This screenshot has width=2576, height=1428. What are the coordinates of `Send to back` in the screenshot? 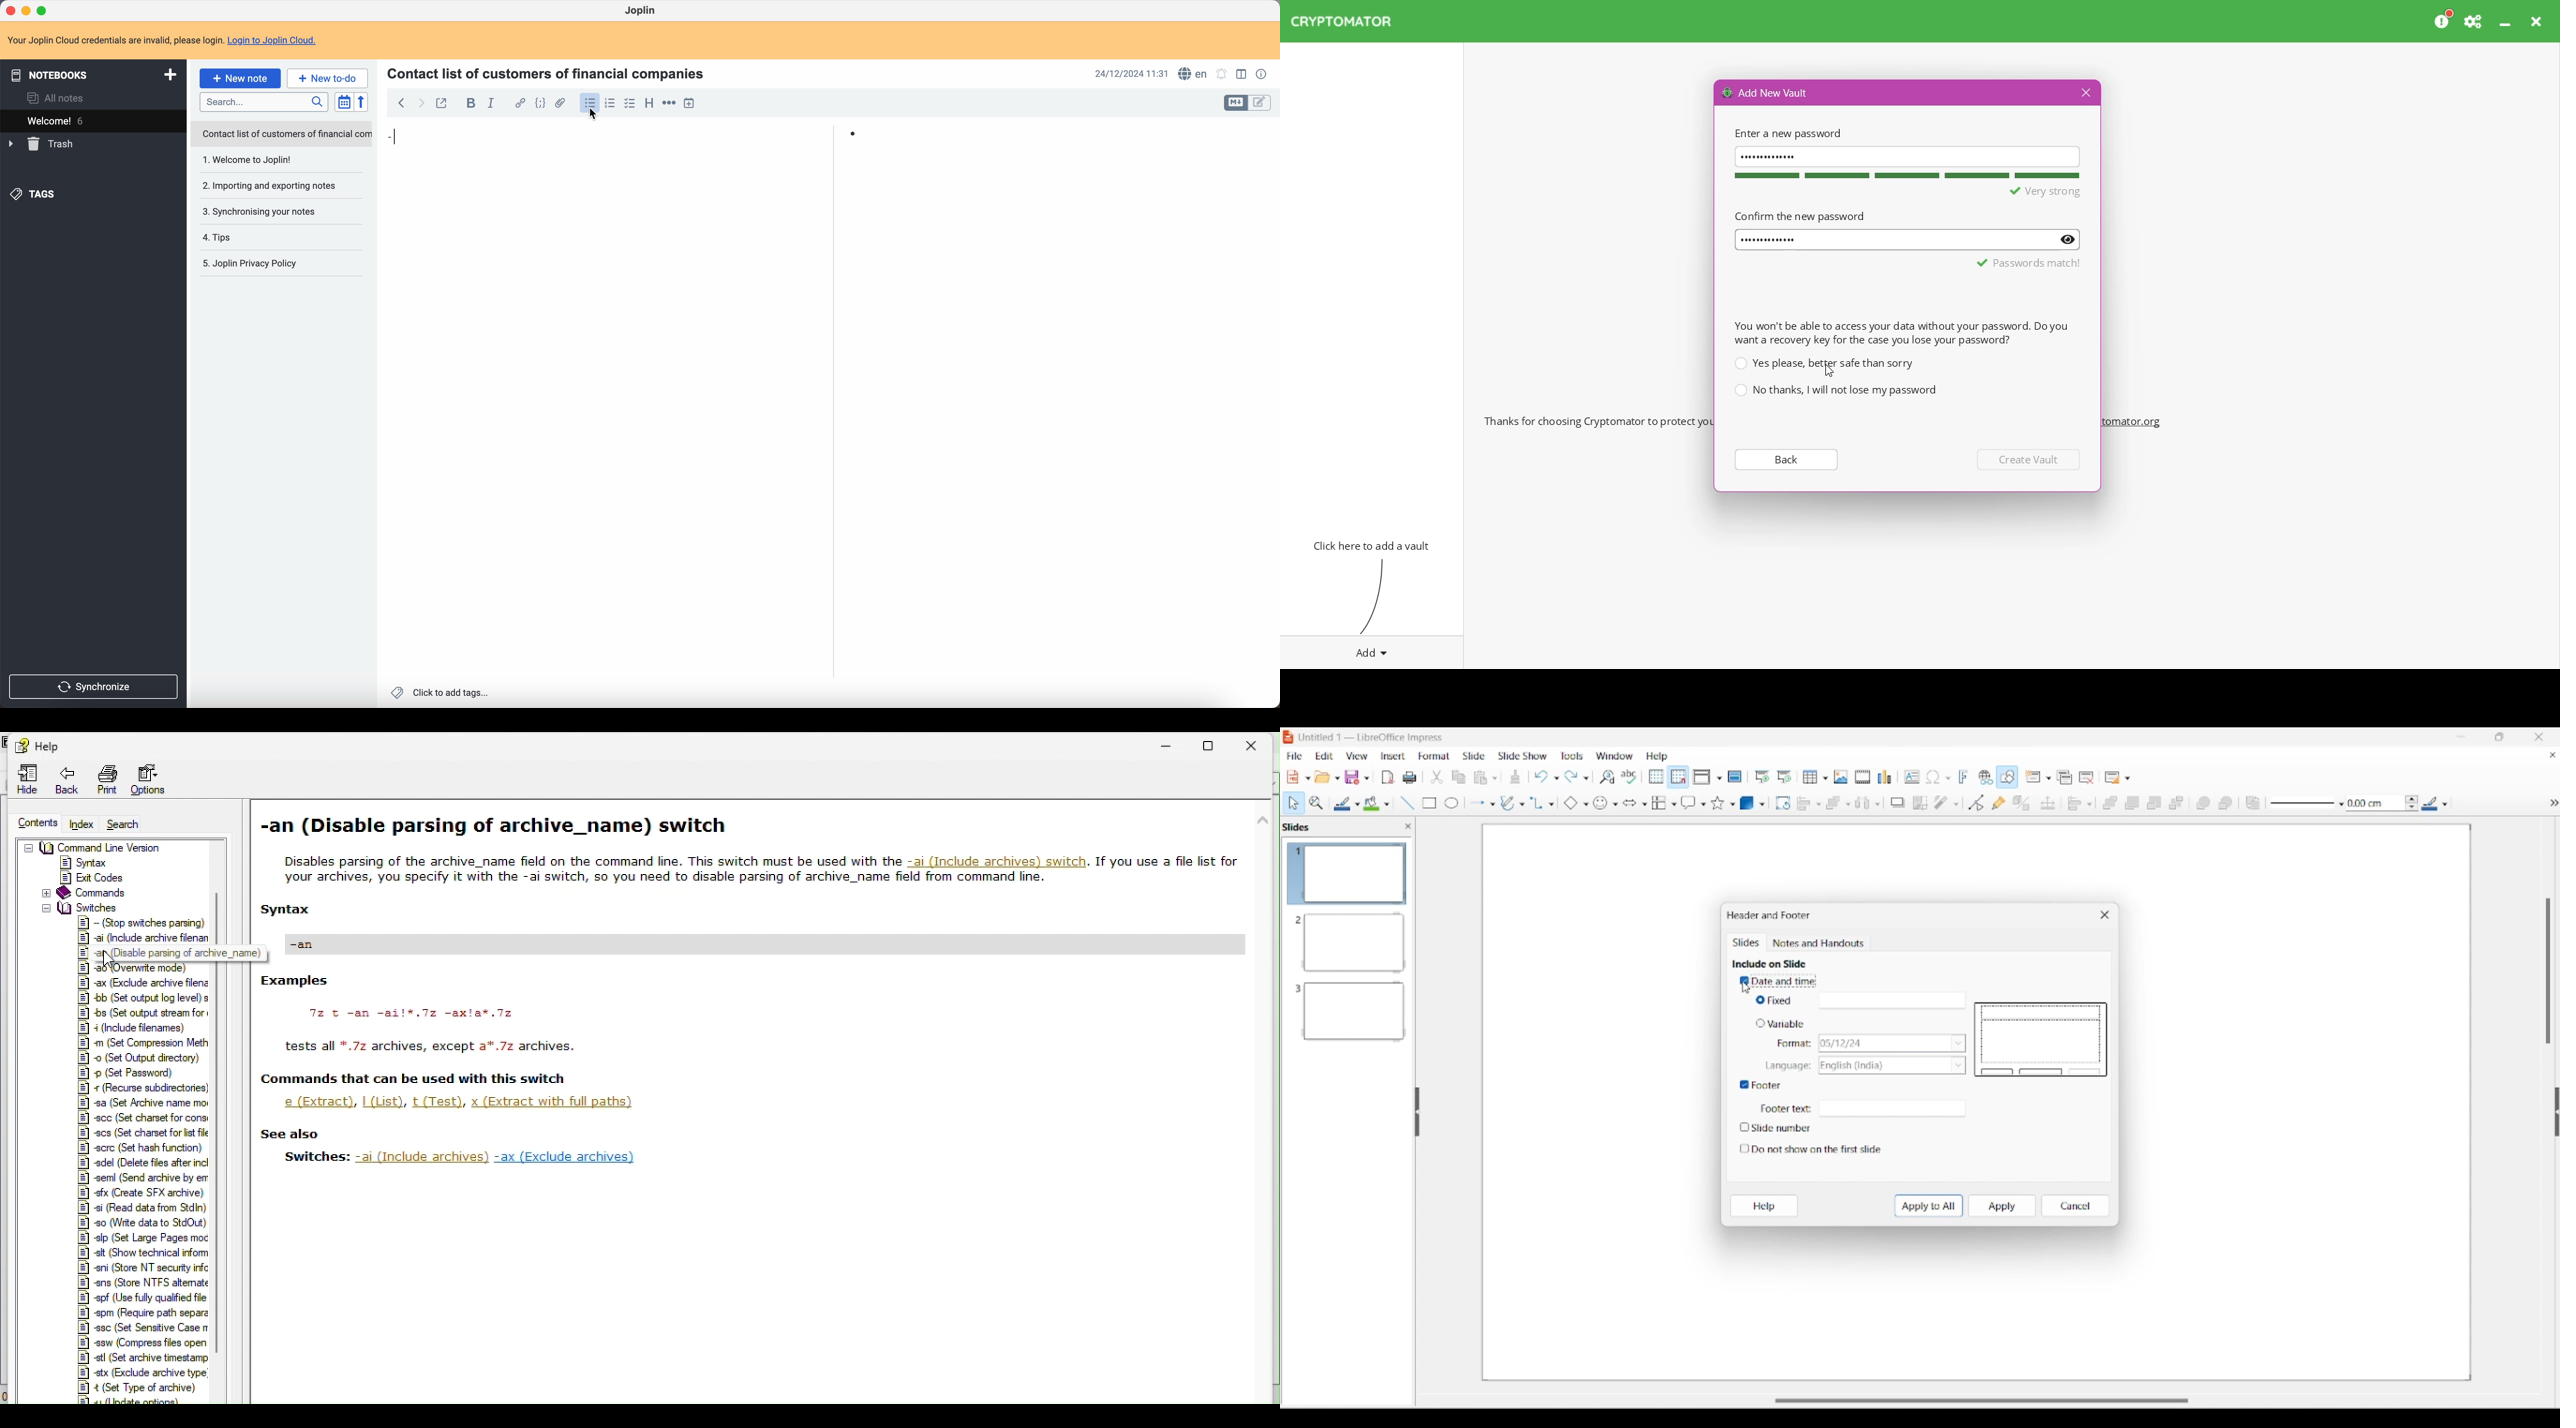 It's located at (2176, 803).